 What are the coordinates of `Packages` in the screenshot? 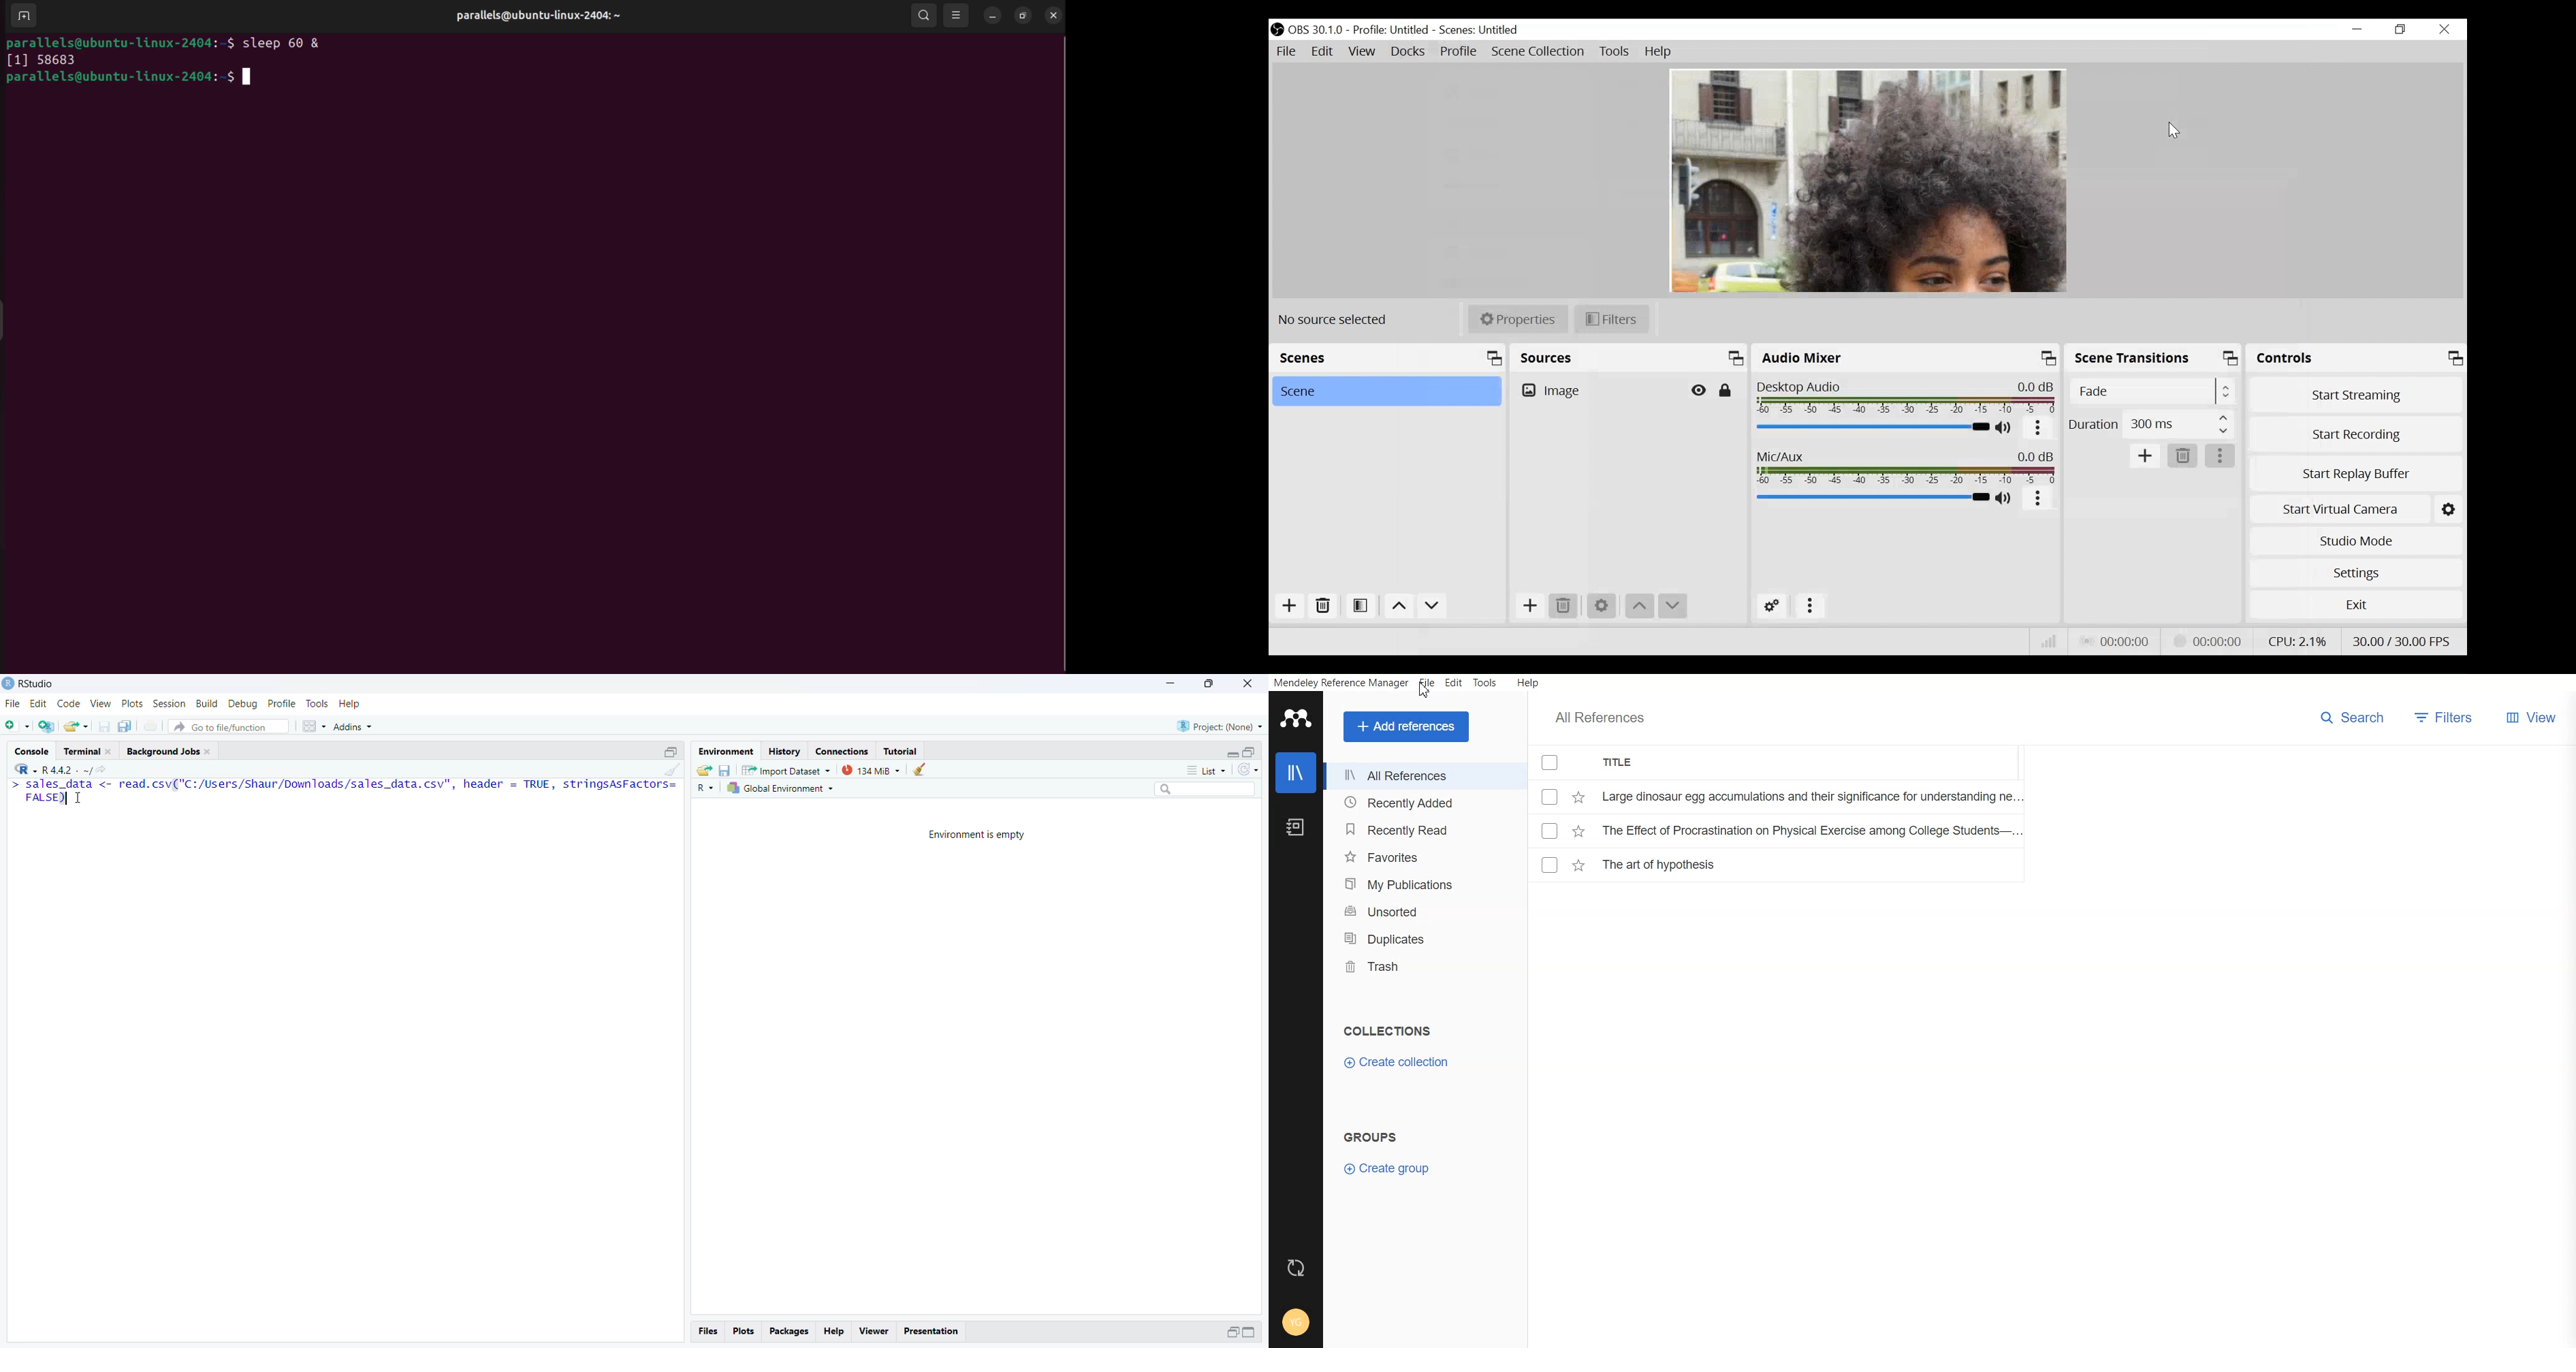 It's located at (790, 1333).